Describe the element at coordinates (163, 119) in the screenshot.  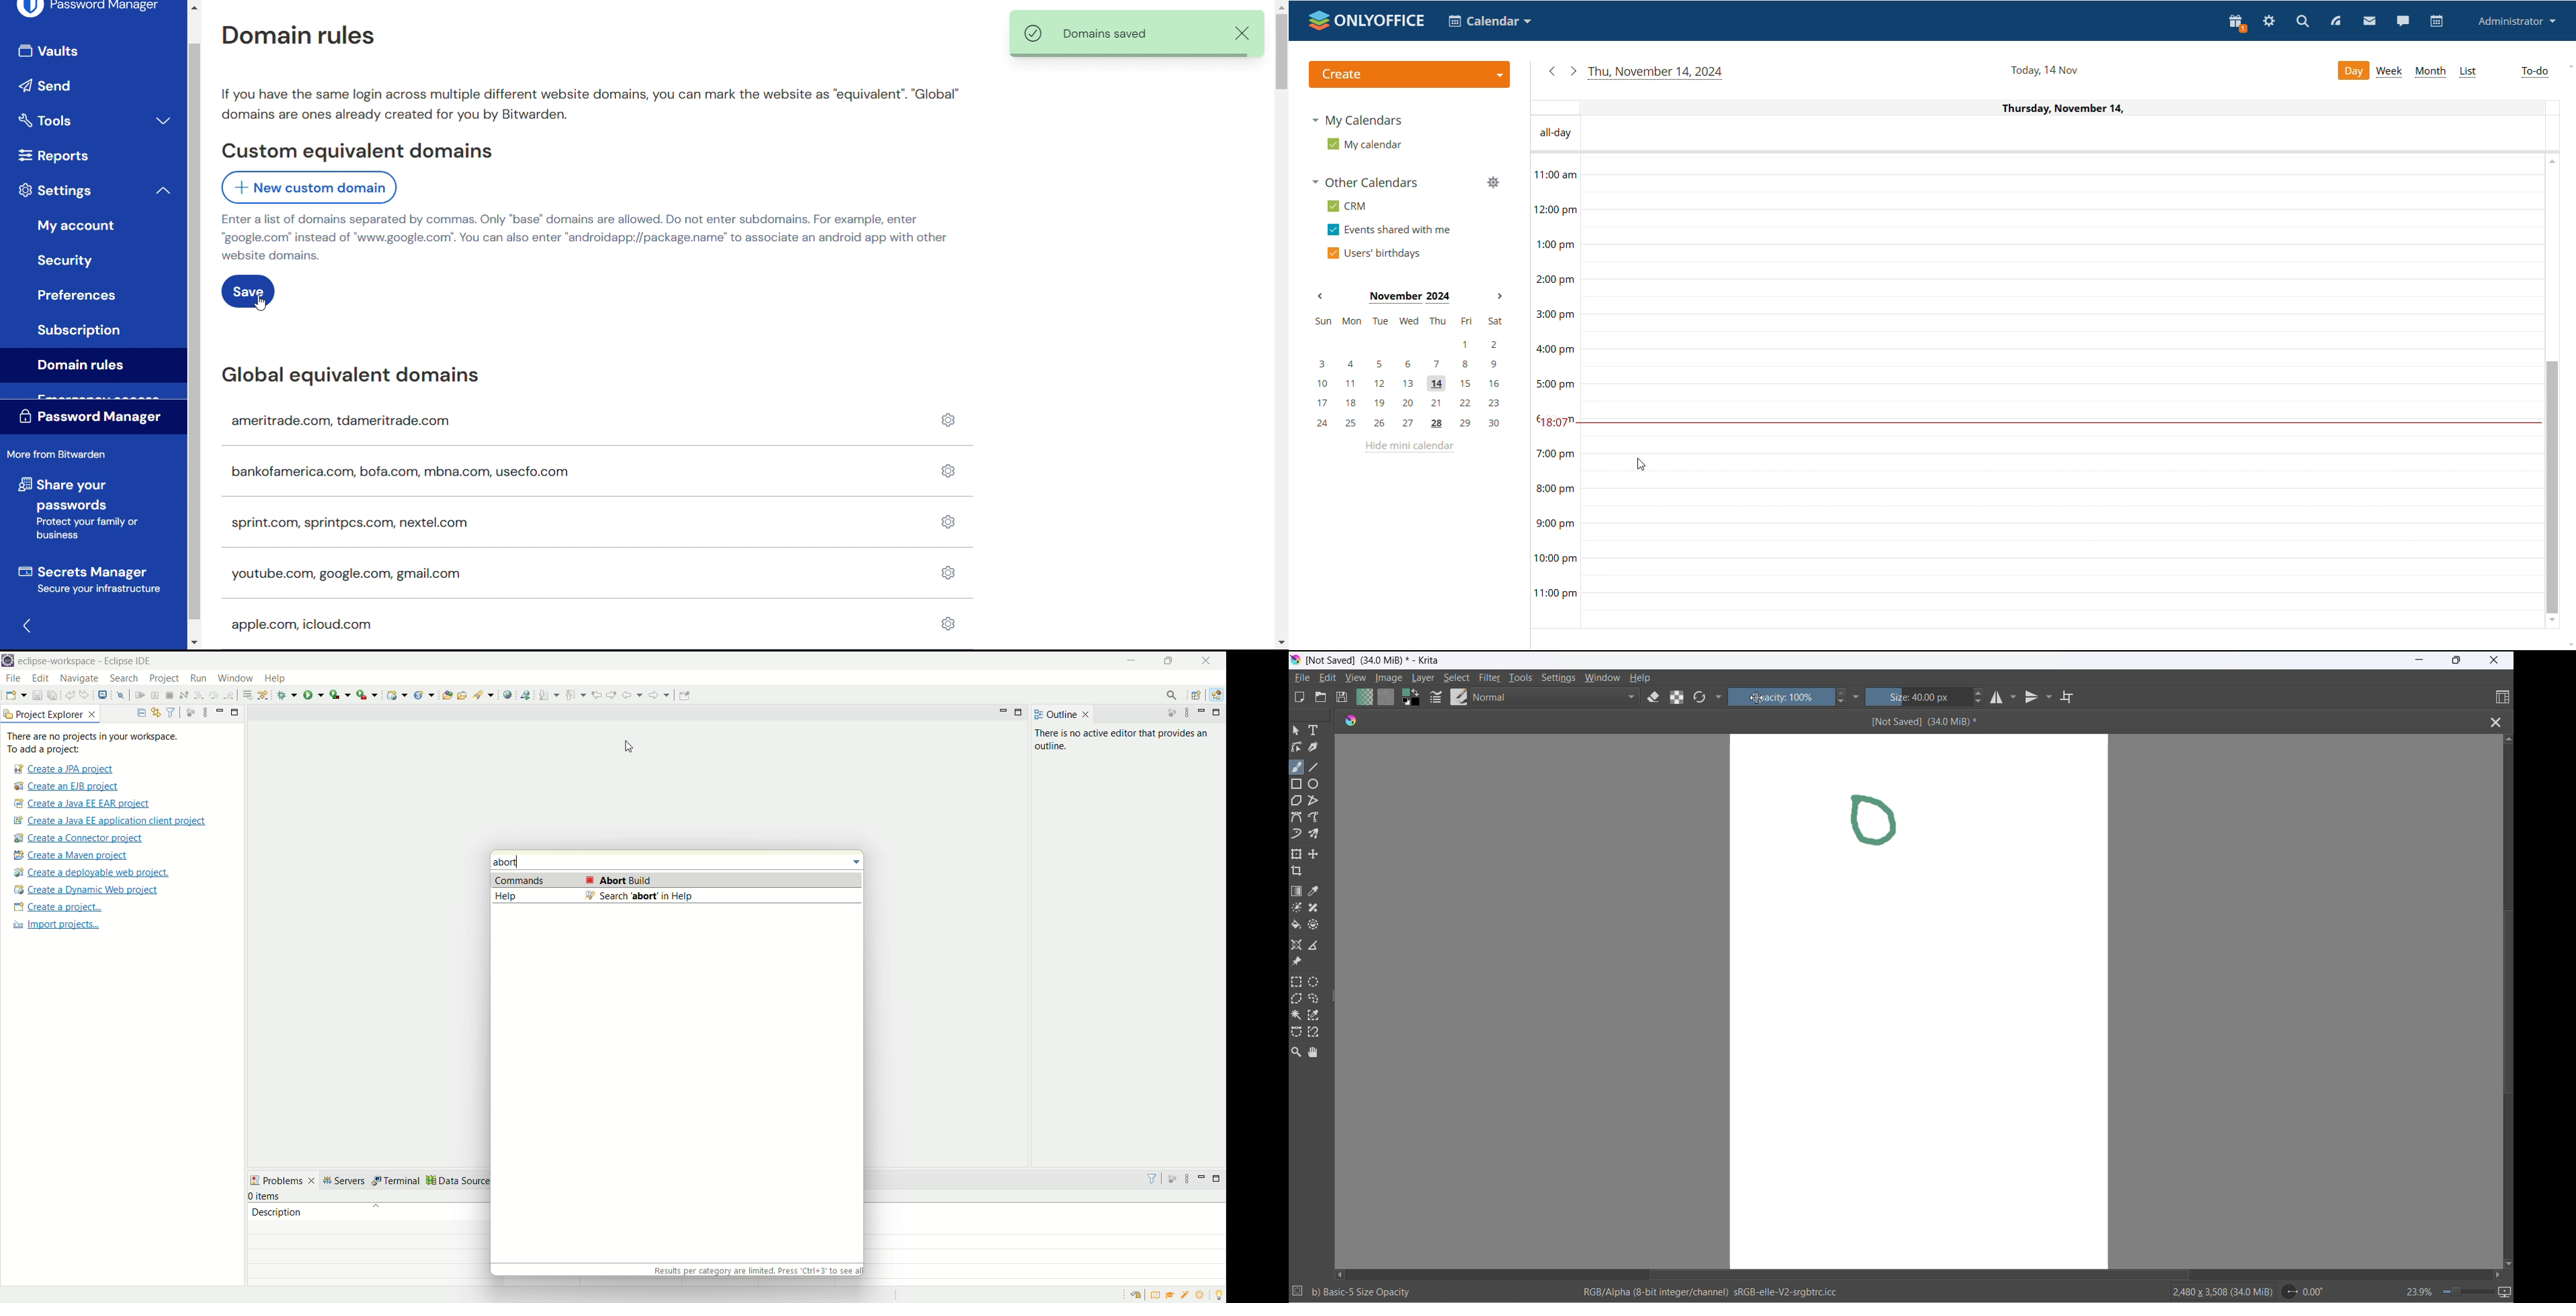
I see `expand tools` at that location.